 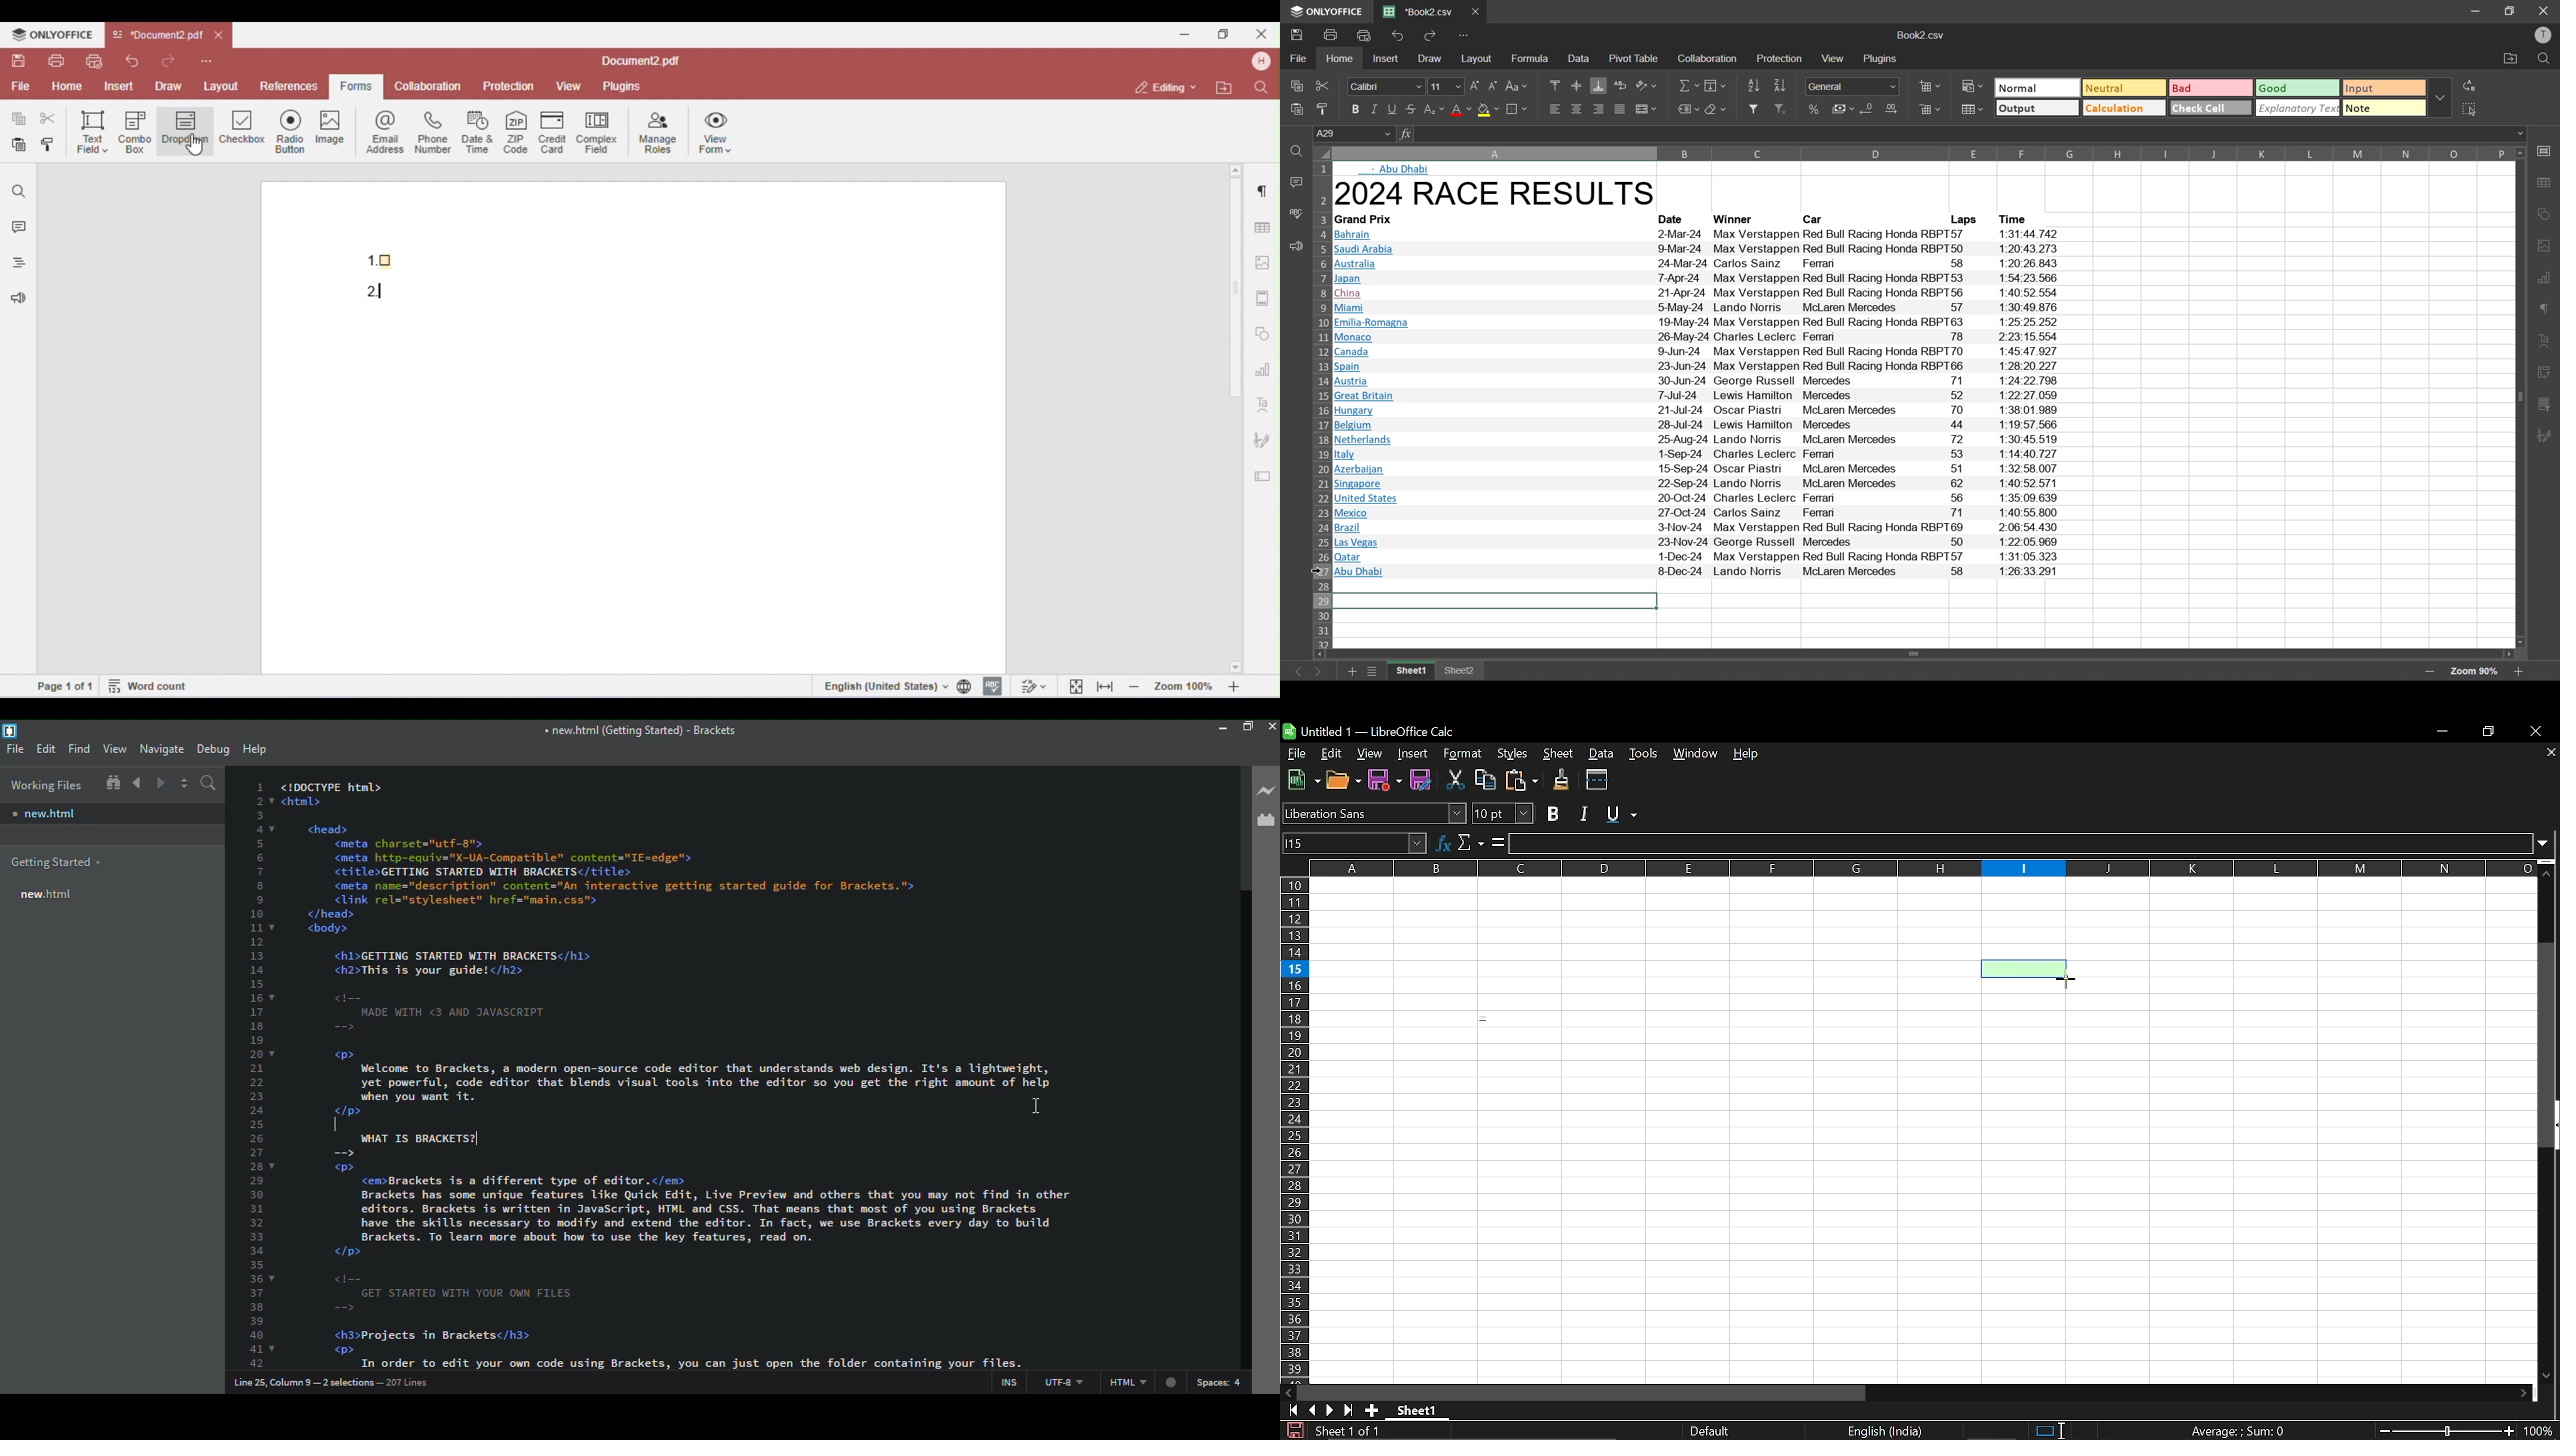 I want to click on extension manager, so click(x=1265, y=819).